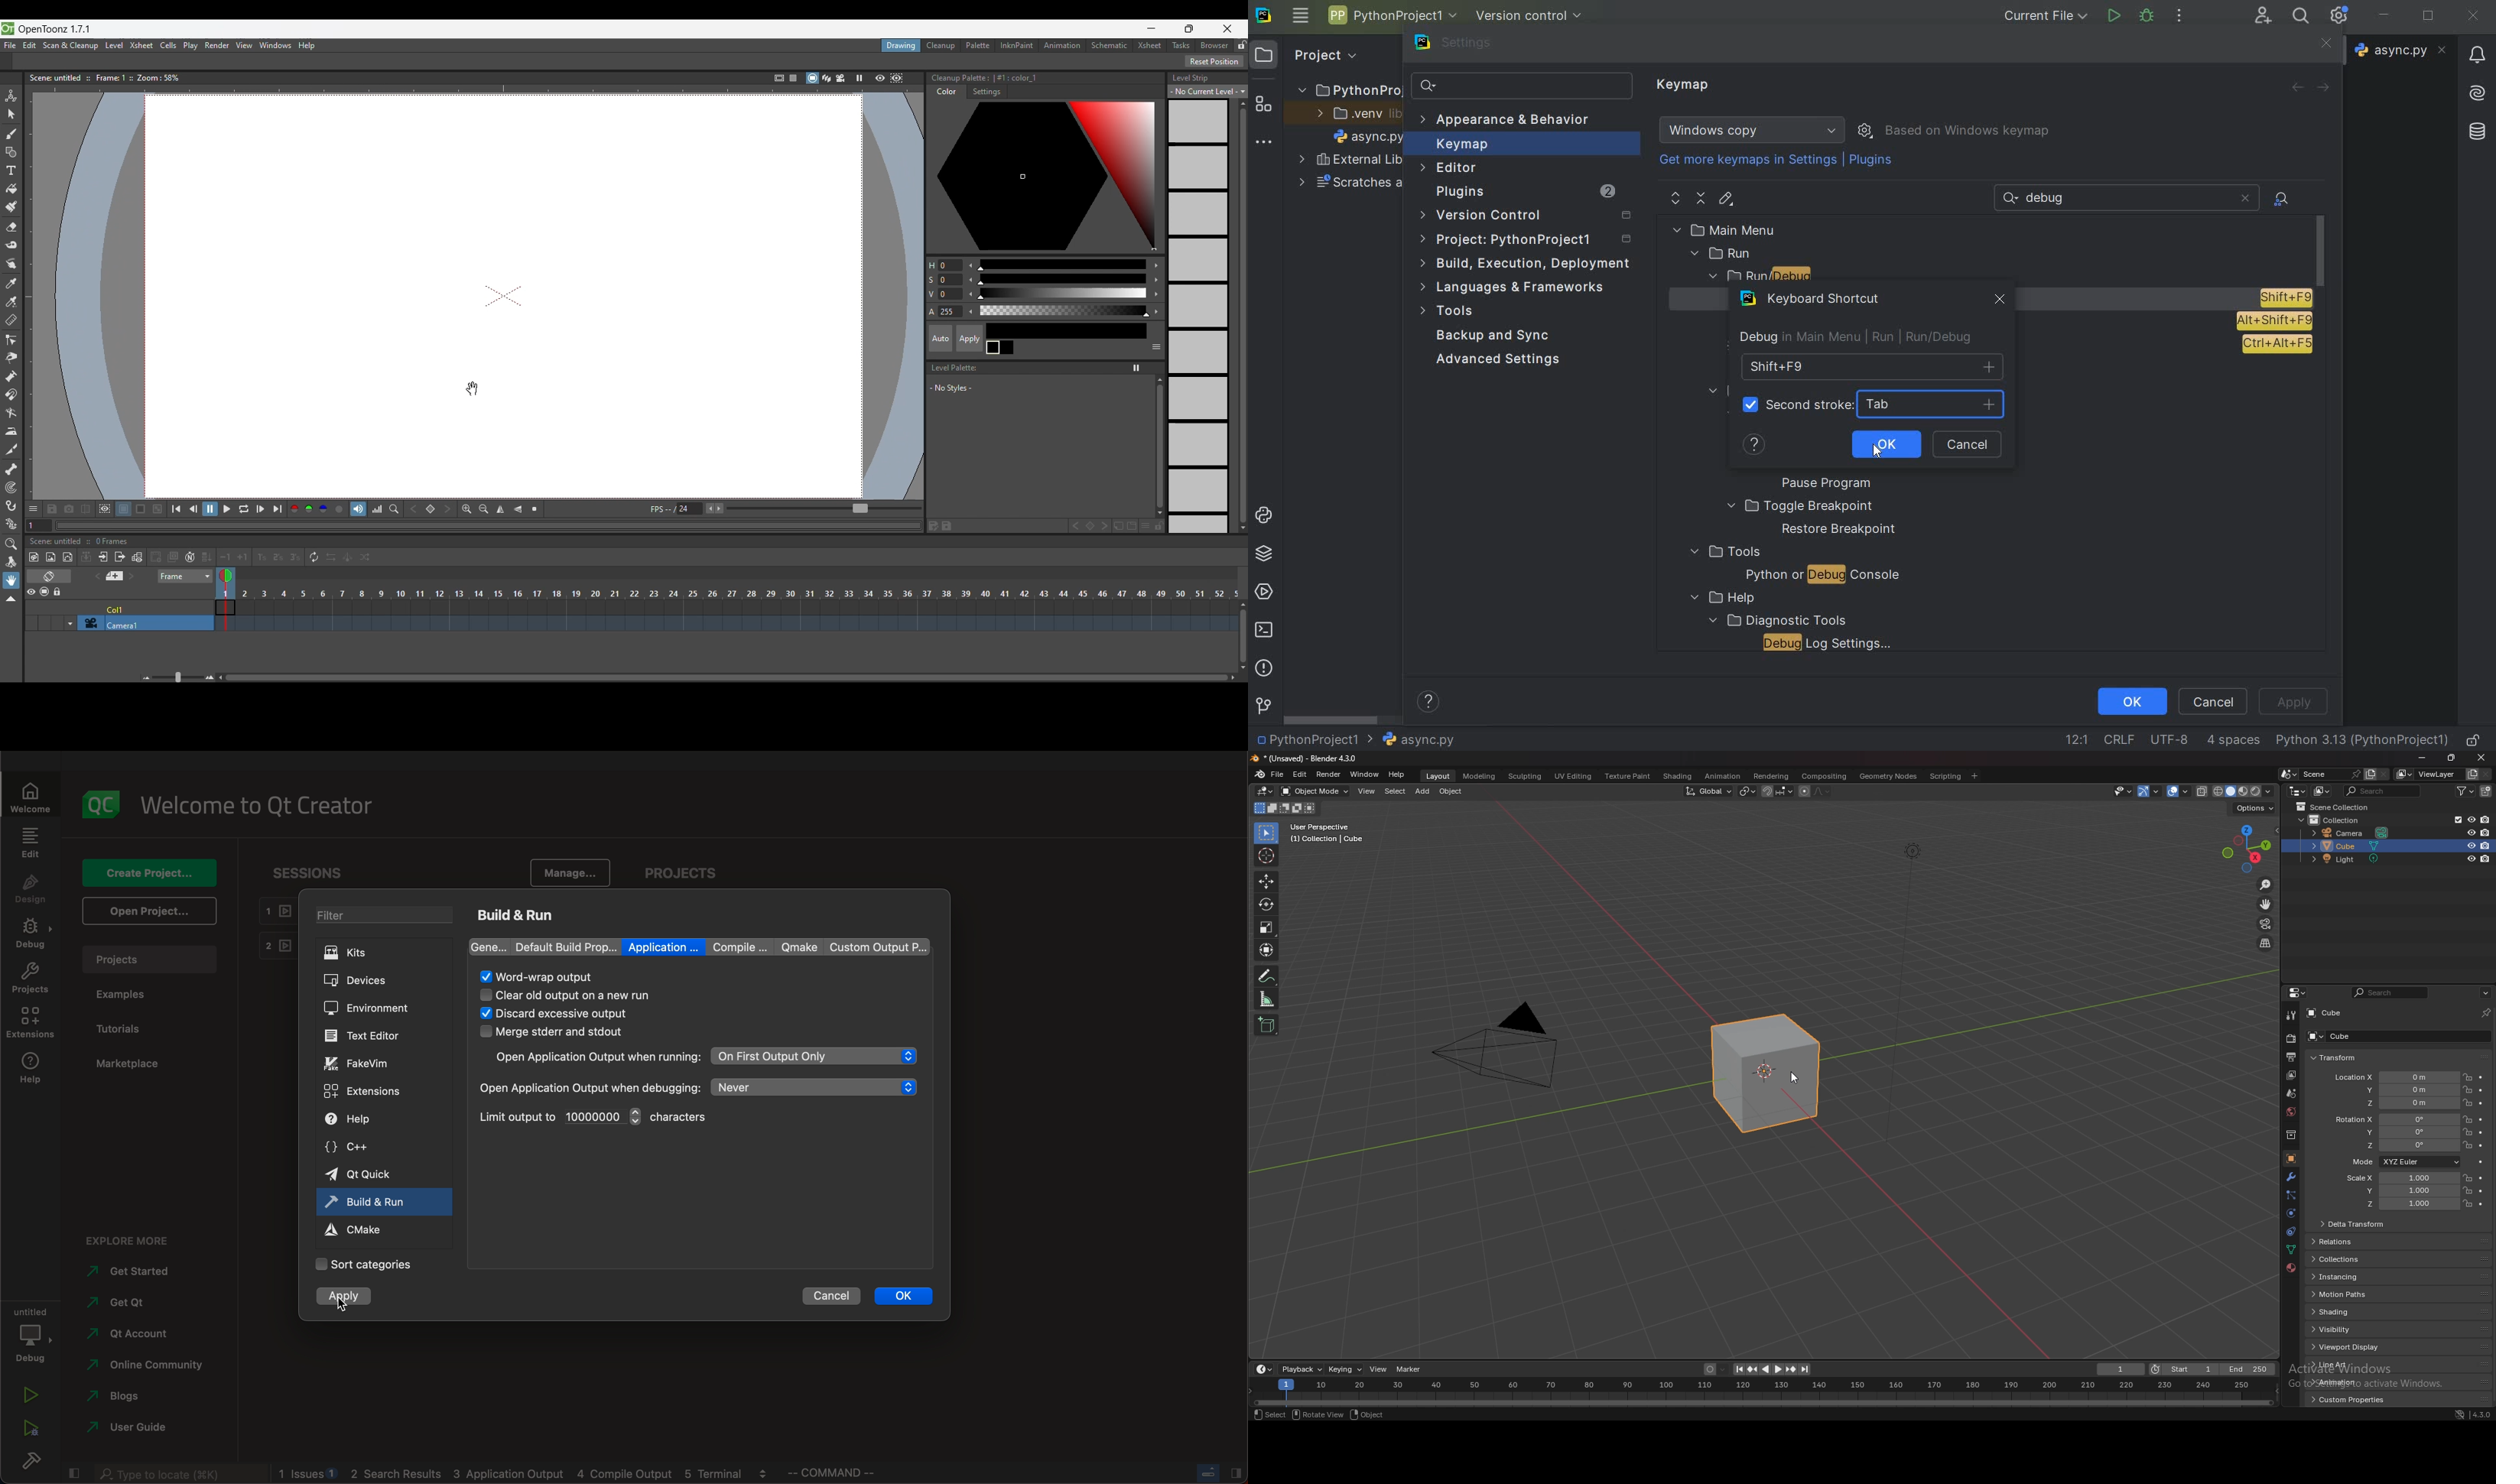 The width and height of the screenshot is (2520, 1484). I want to click on Vertical slide bar, so click(1242, 316).